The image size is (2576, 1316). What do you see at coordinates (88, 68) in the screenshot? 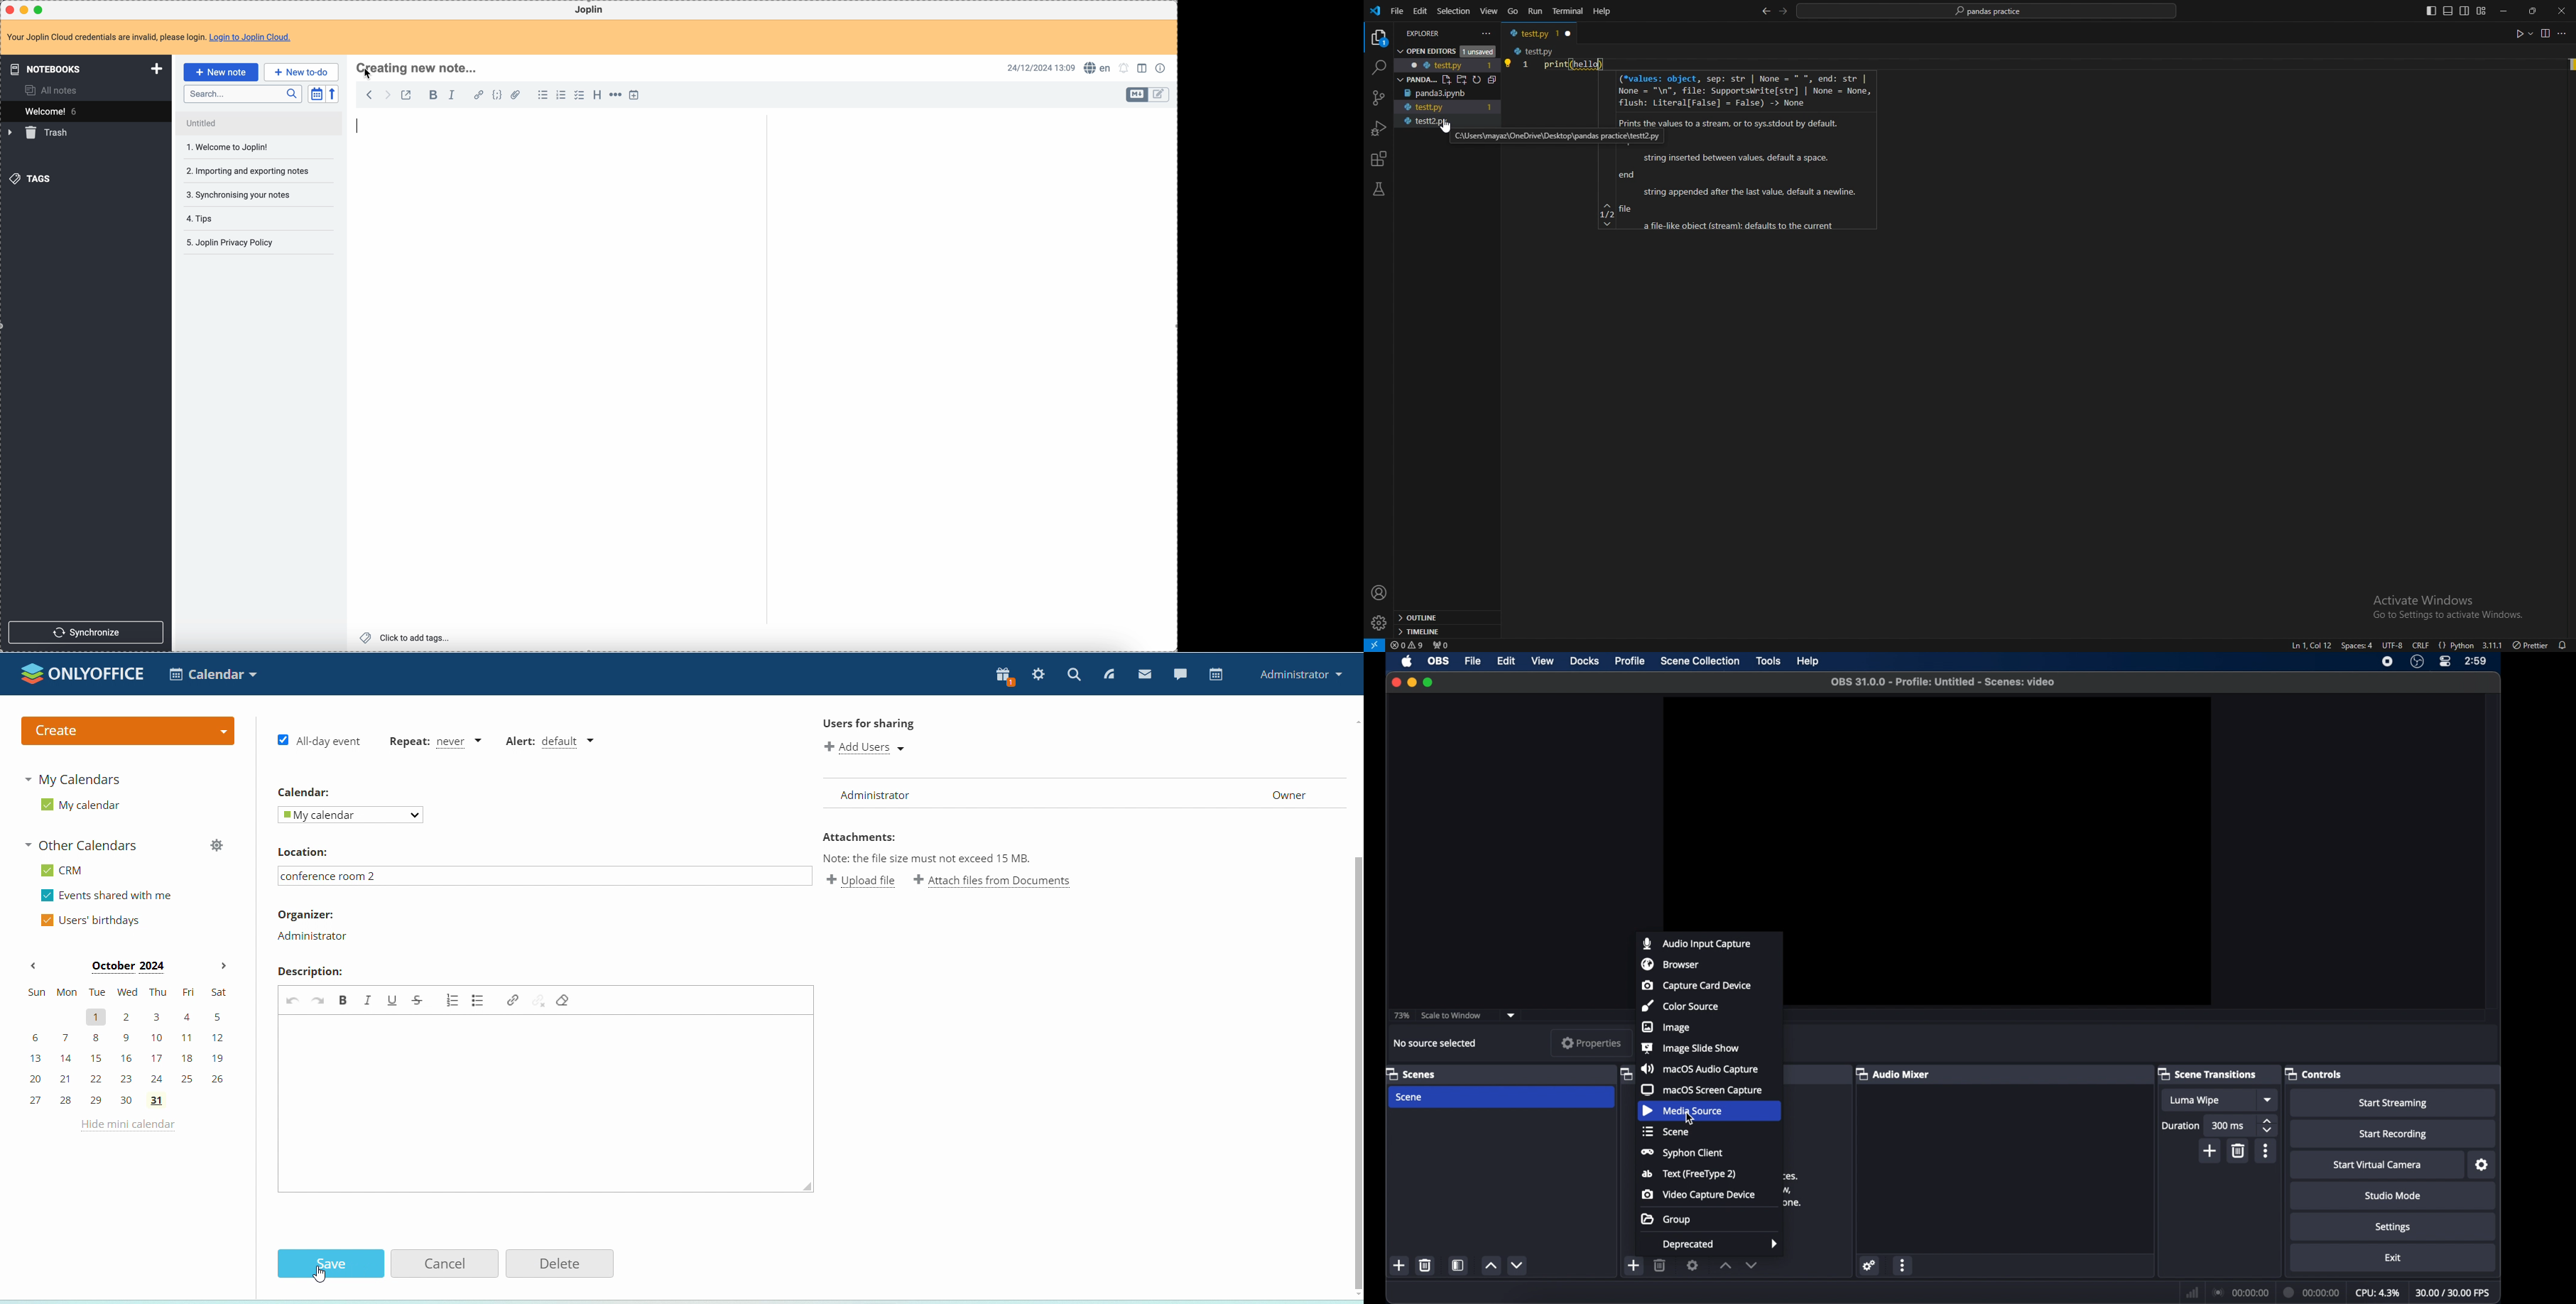
I see `notebooks` at bounding box center [88, 68].